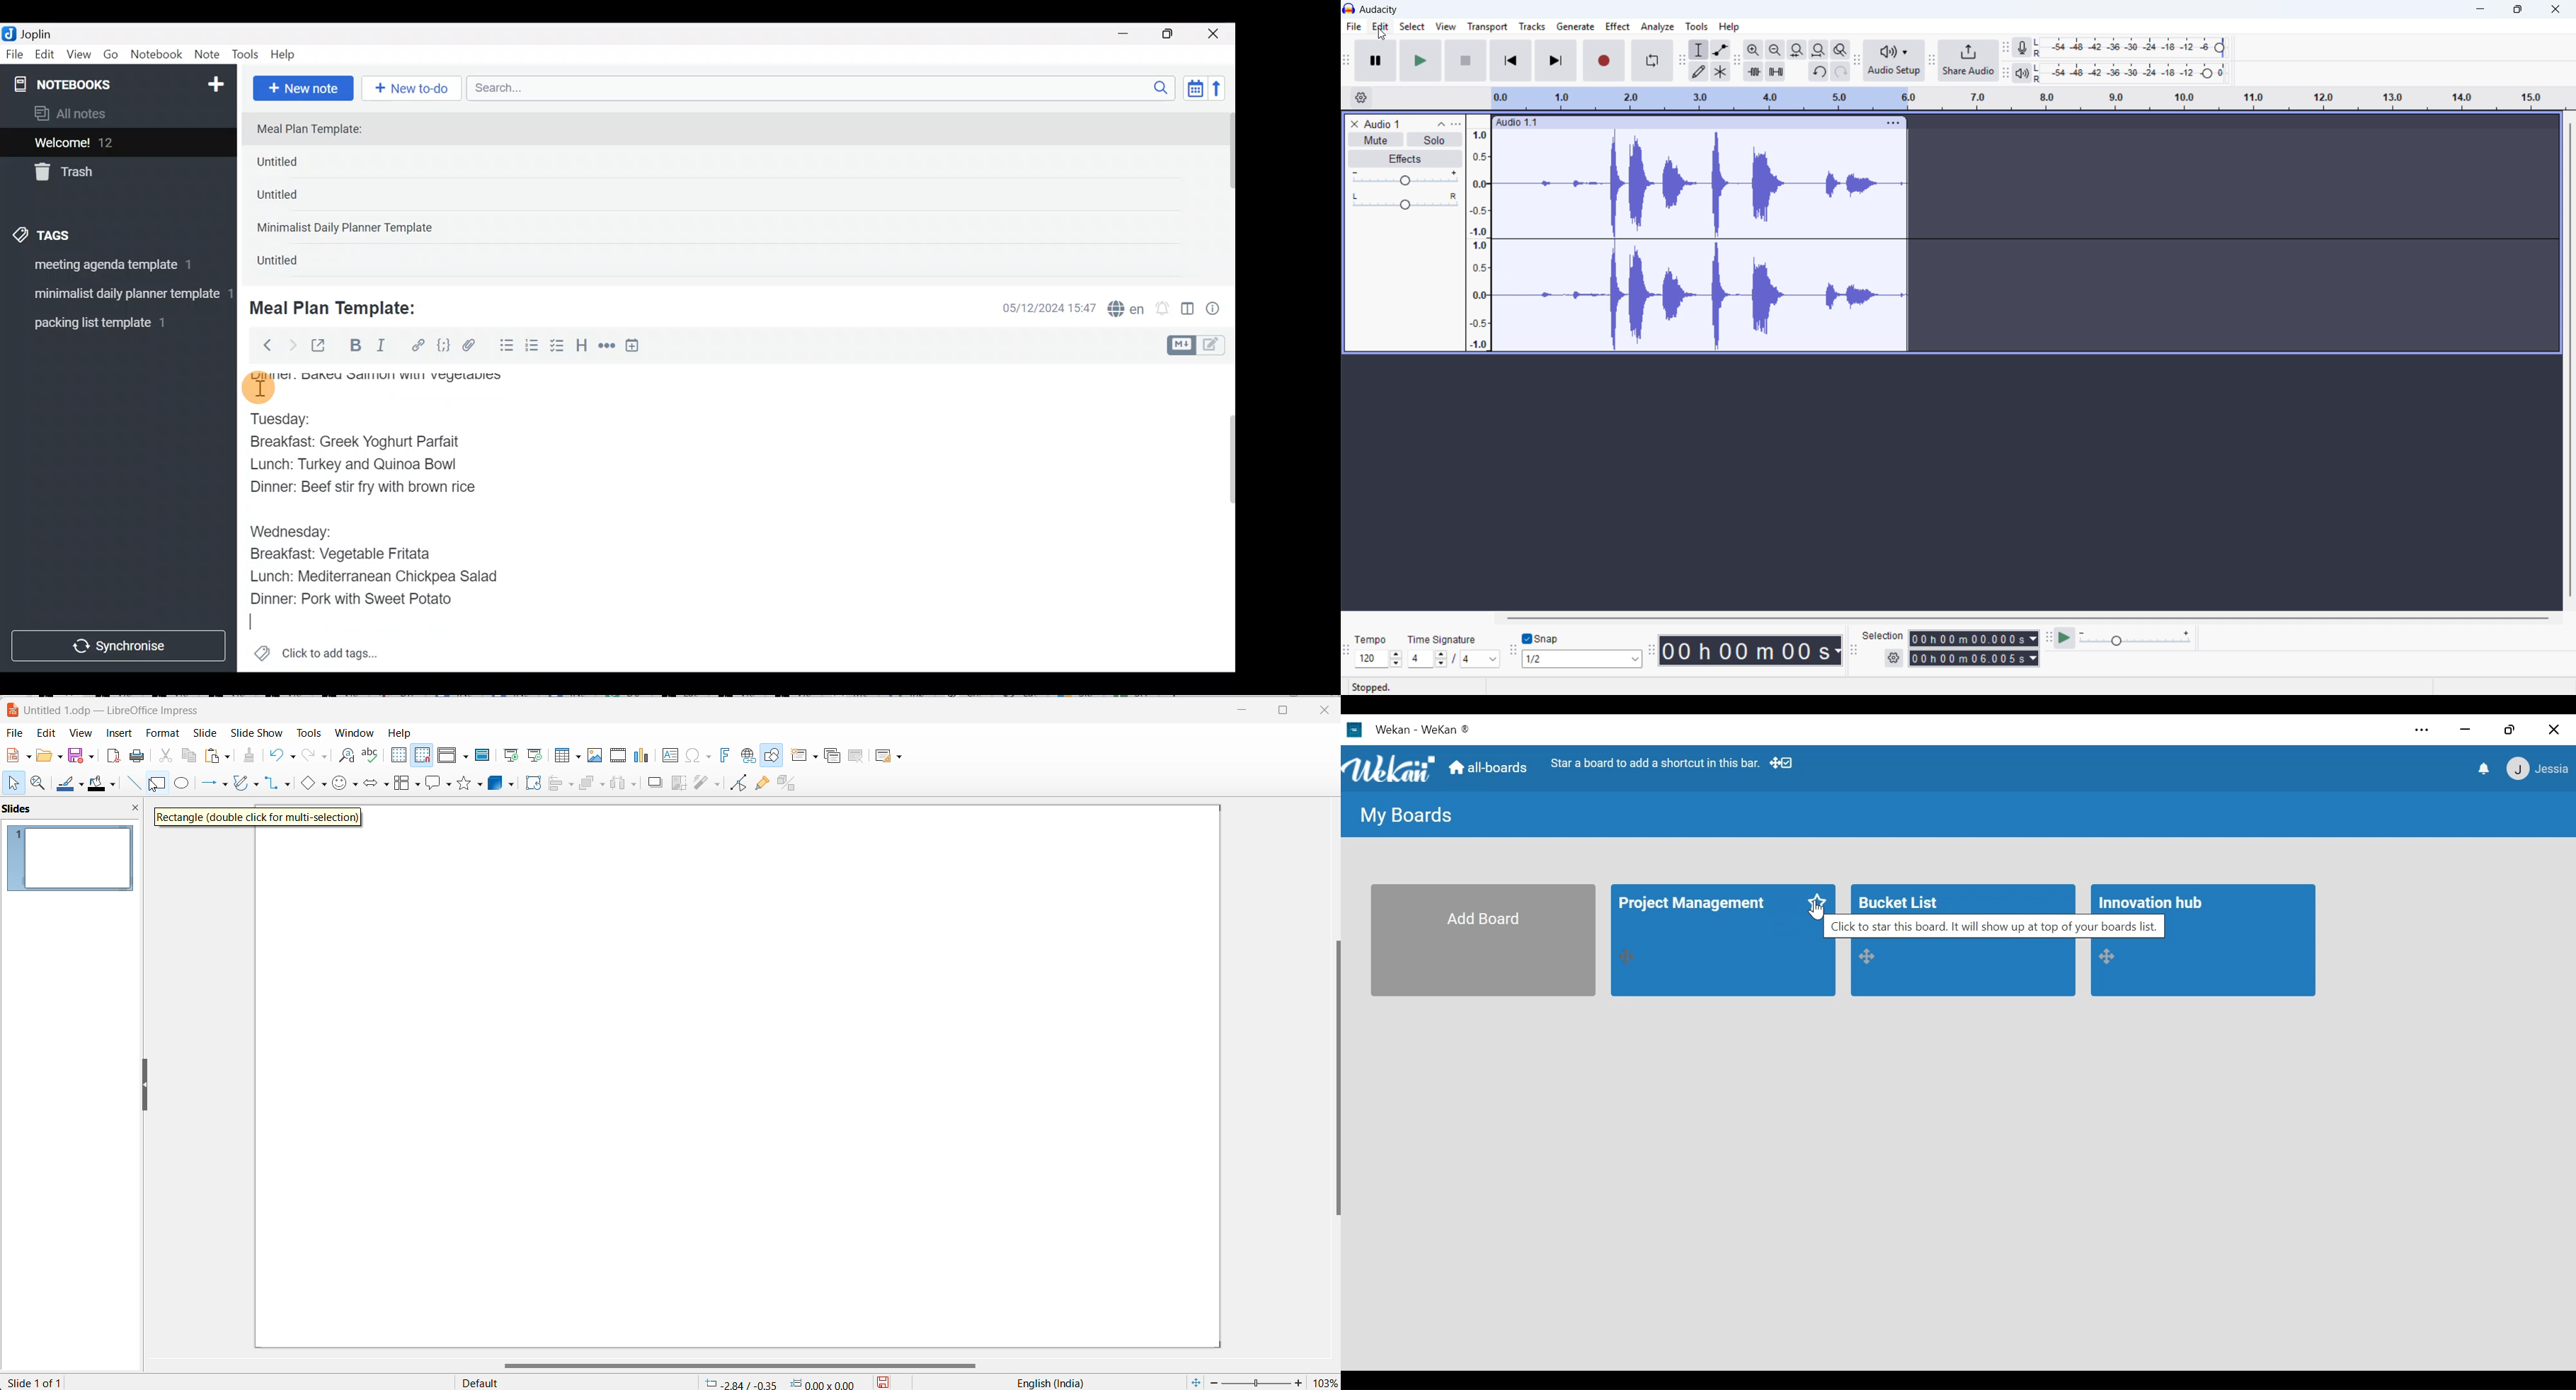  I want to click on New to-do, so click(415, 89).